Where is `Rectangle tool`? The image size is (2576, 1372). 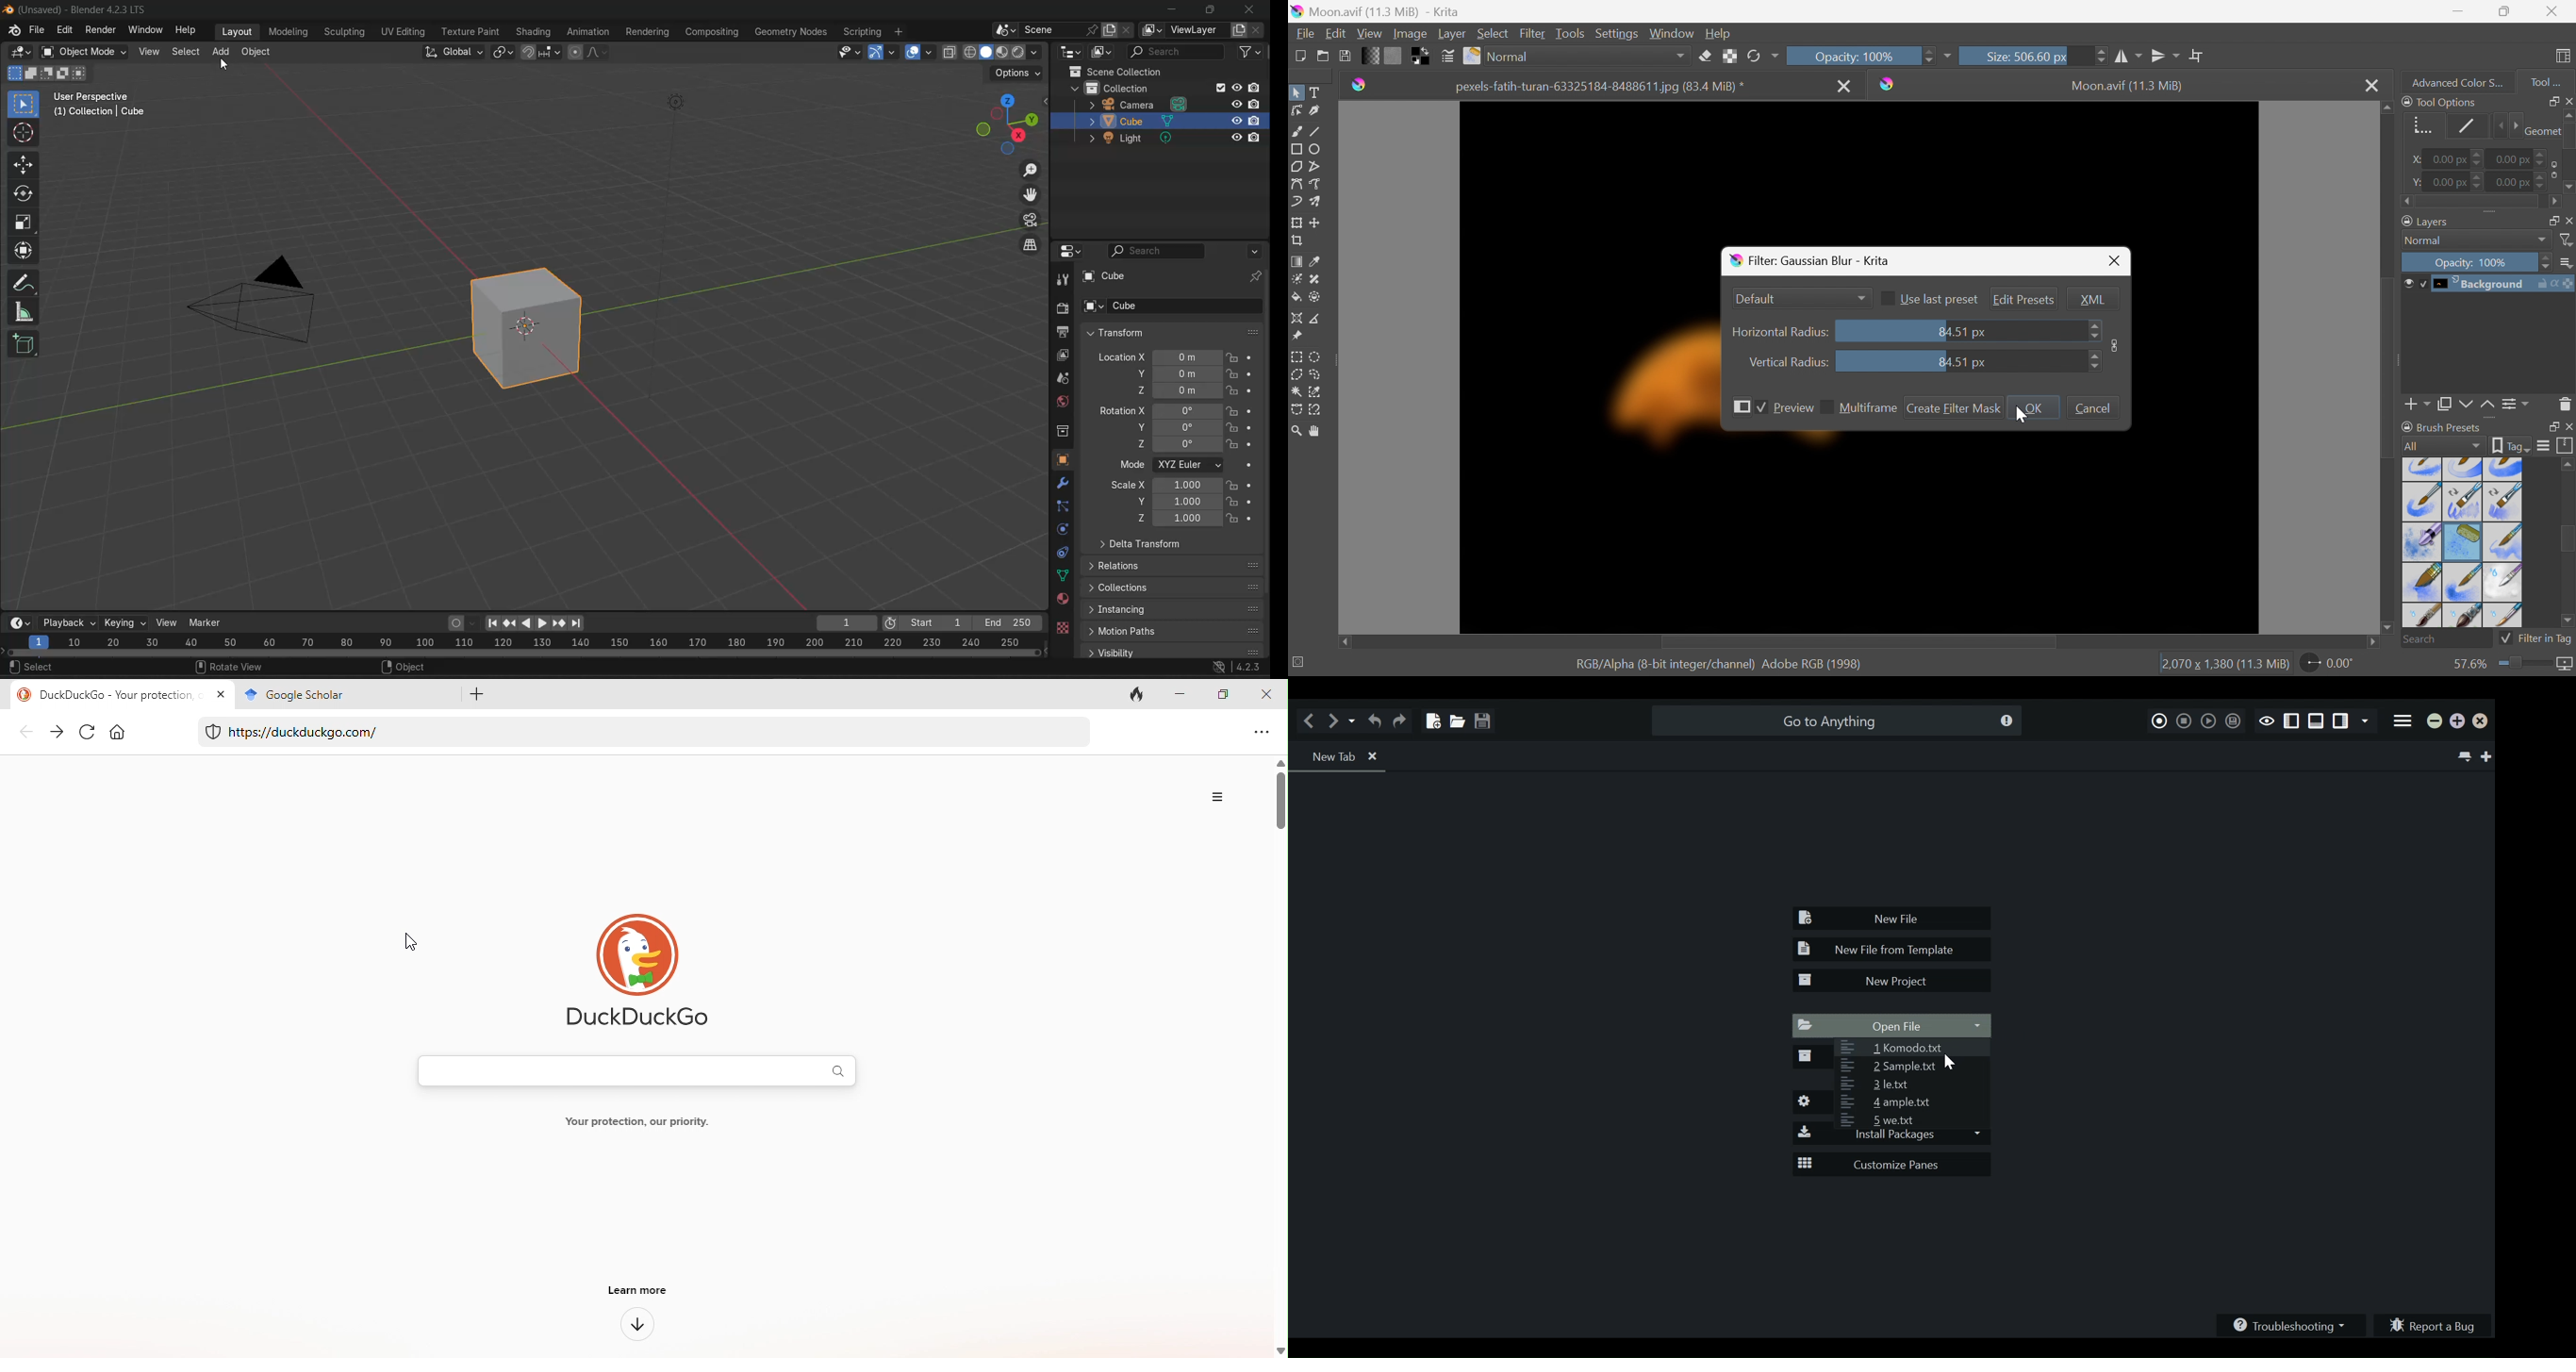
Rectangle tool is located at coordinates (1296, 149).